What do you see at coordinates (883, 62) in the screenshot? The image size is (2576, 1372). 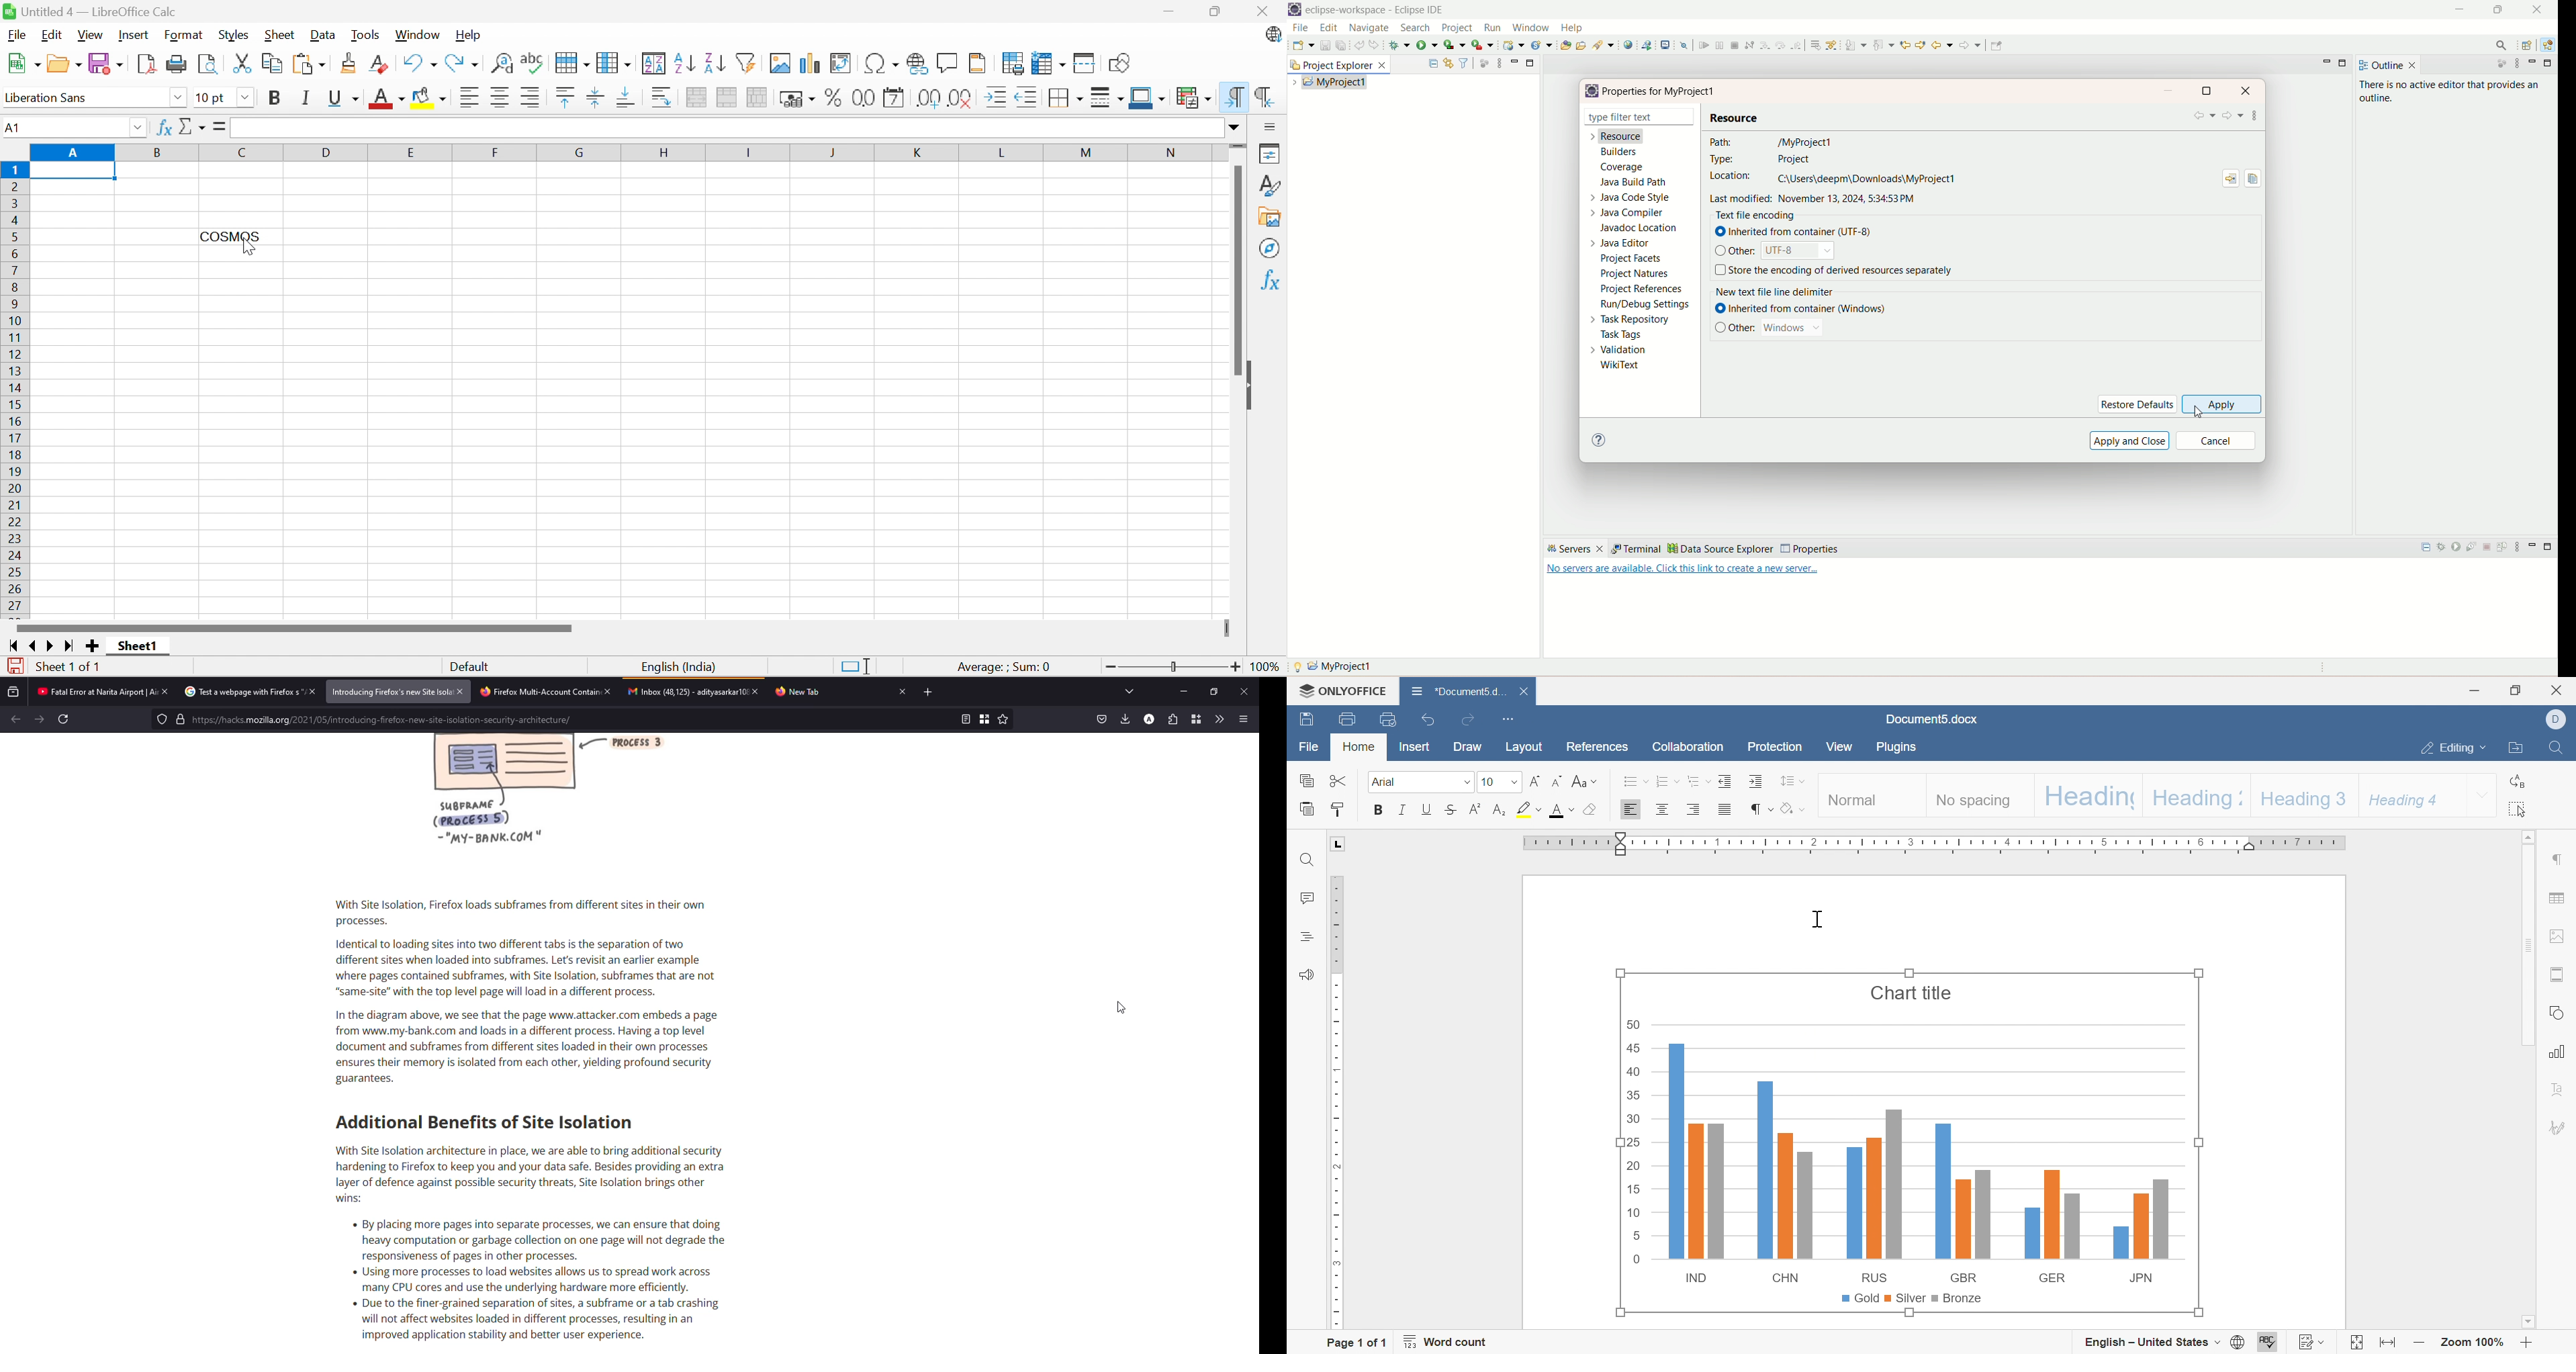 I see `Insert Special Characters` at bounding box center [883, 62].